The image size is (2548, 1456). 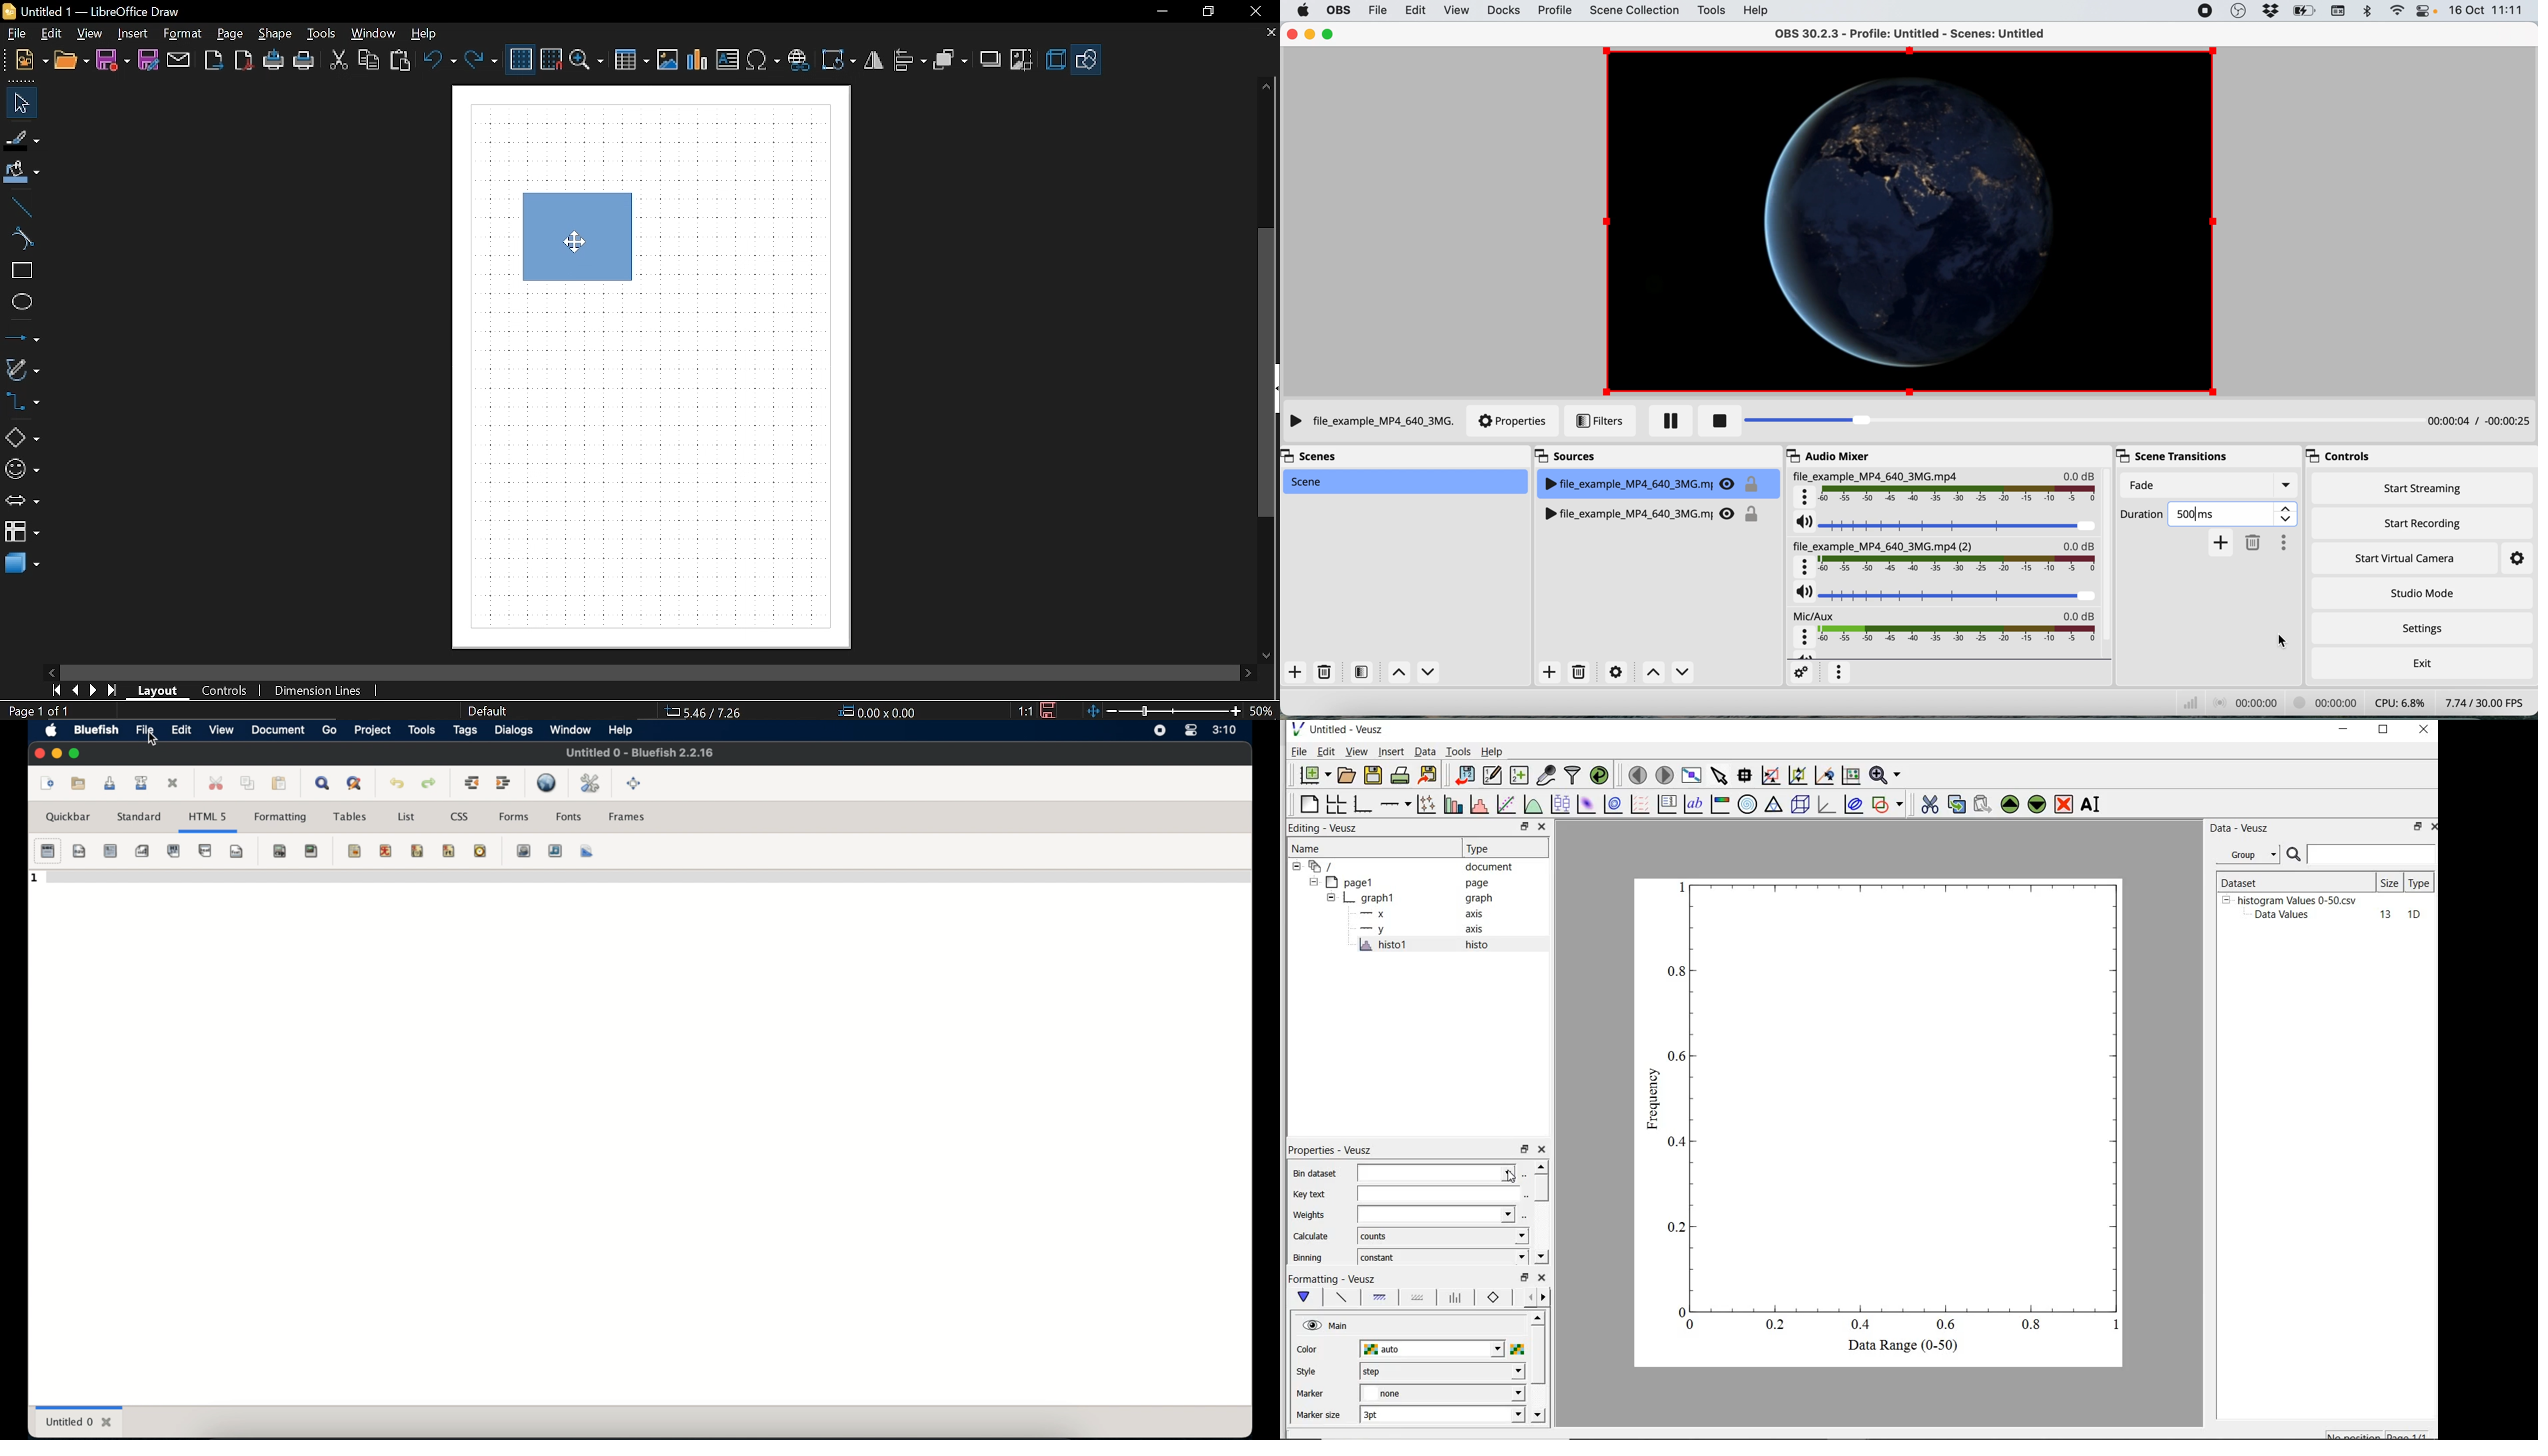 I want to click on Current page, so click(x=38, y=712).